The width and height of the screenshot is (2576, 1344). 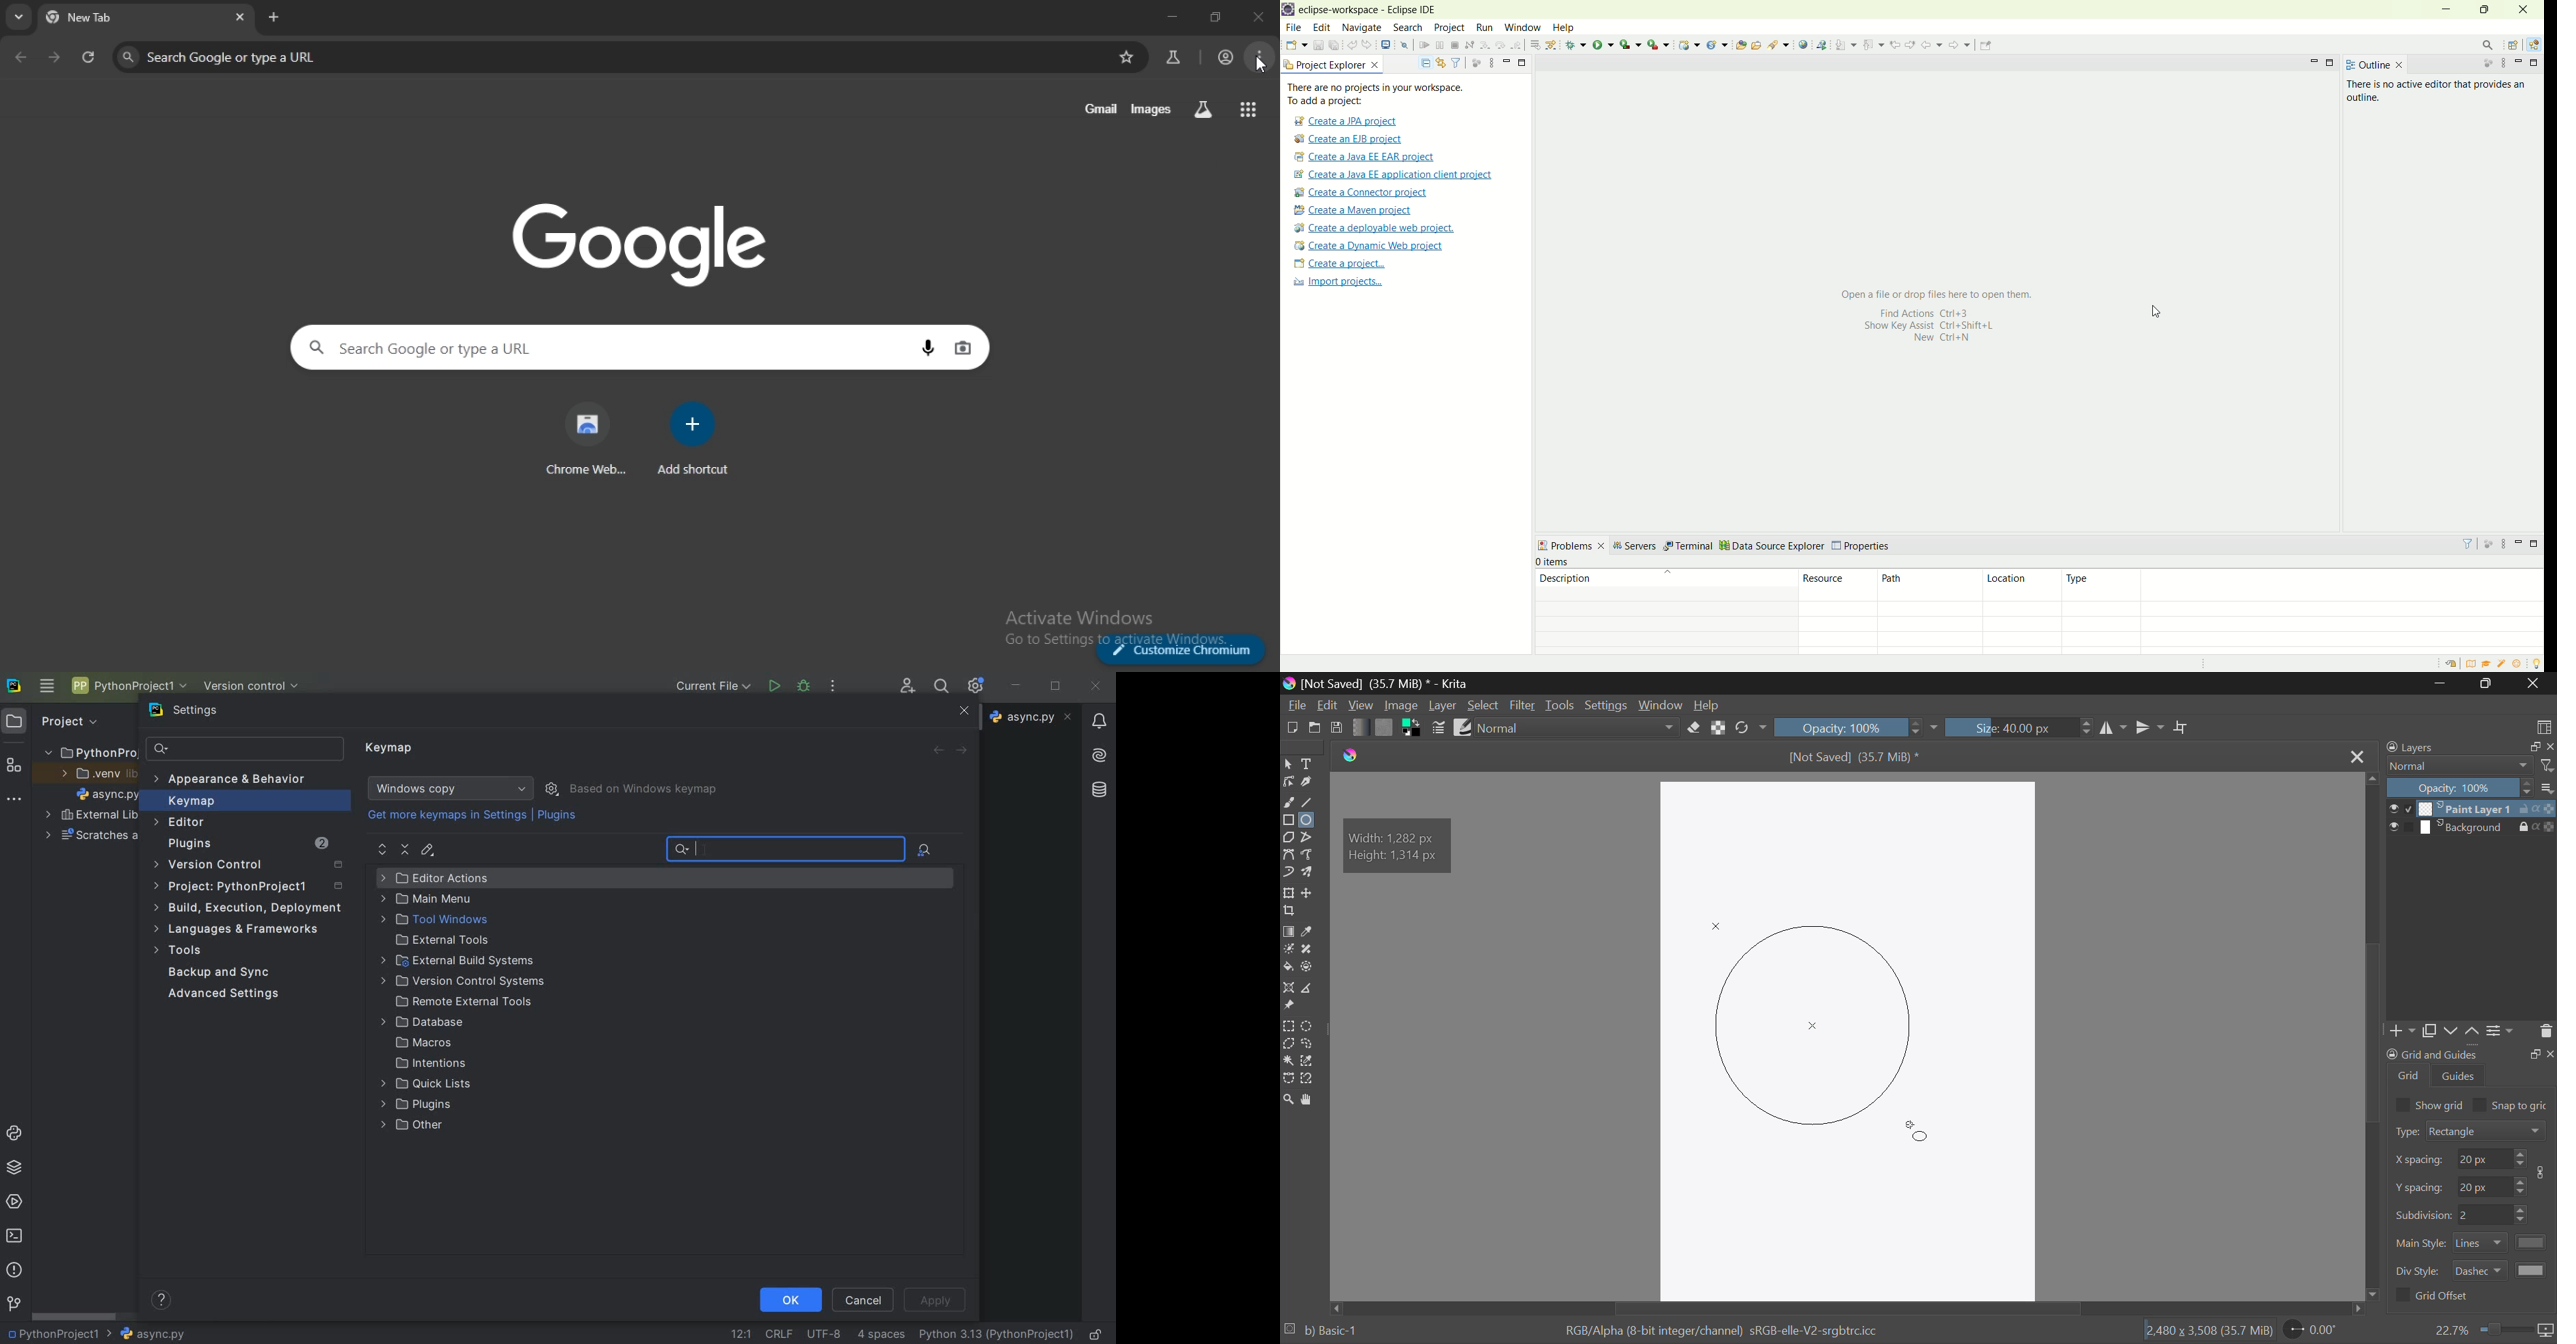 I want to click on Blending Mode, so click(x=1579, y=728).